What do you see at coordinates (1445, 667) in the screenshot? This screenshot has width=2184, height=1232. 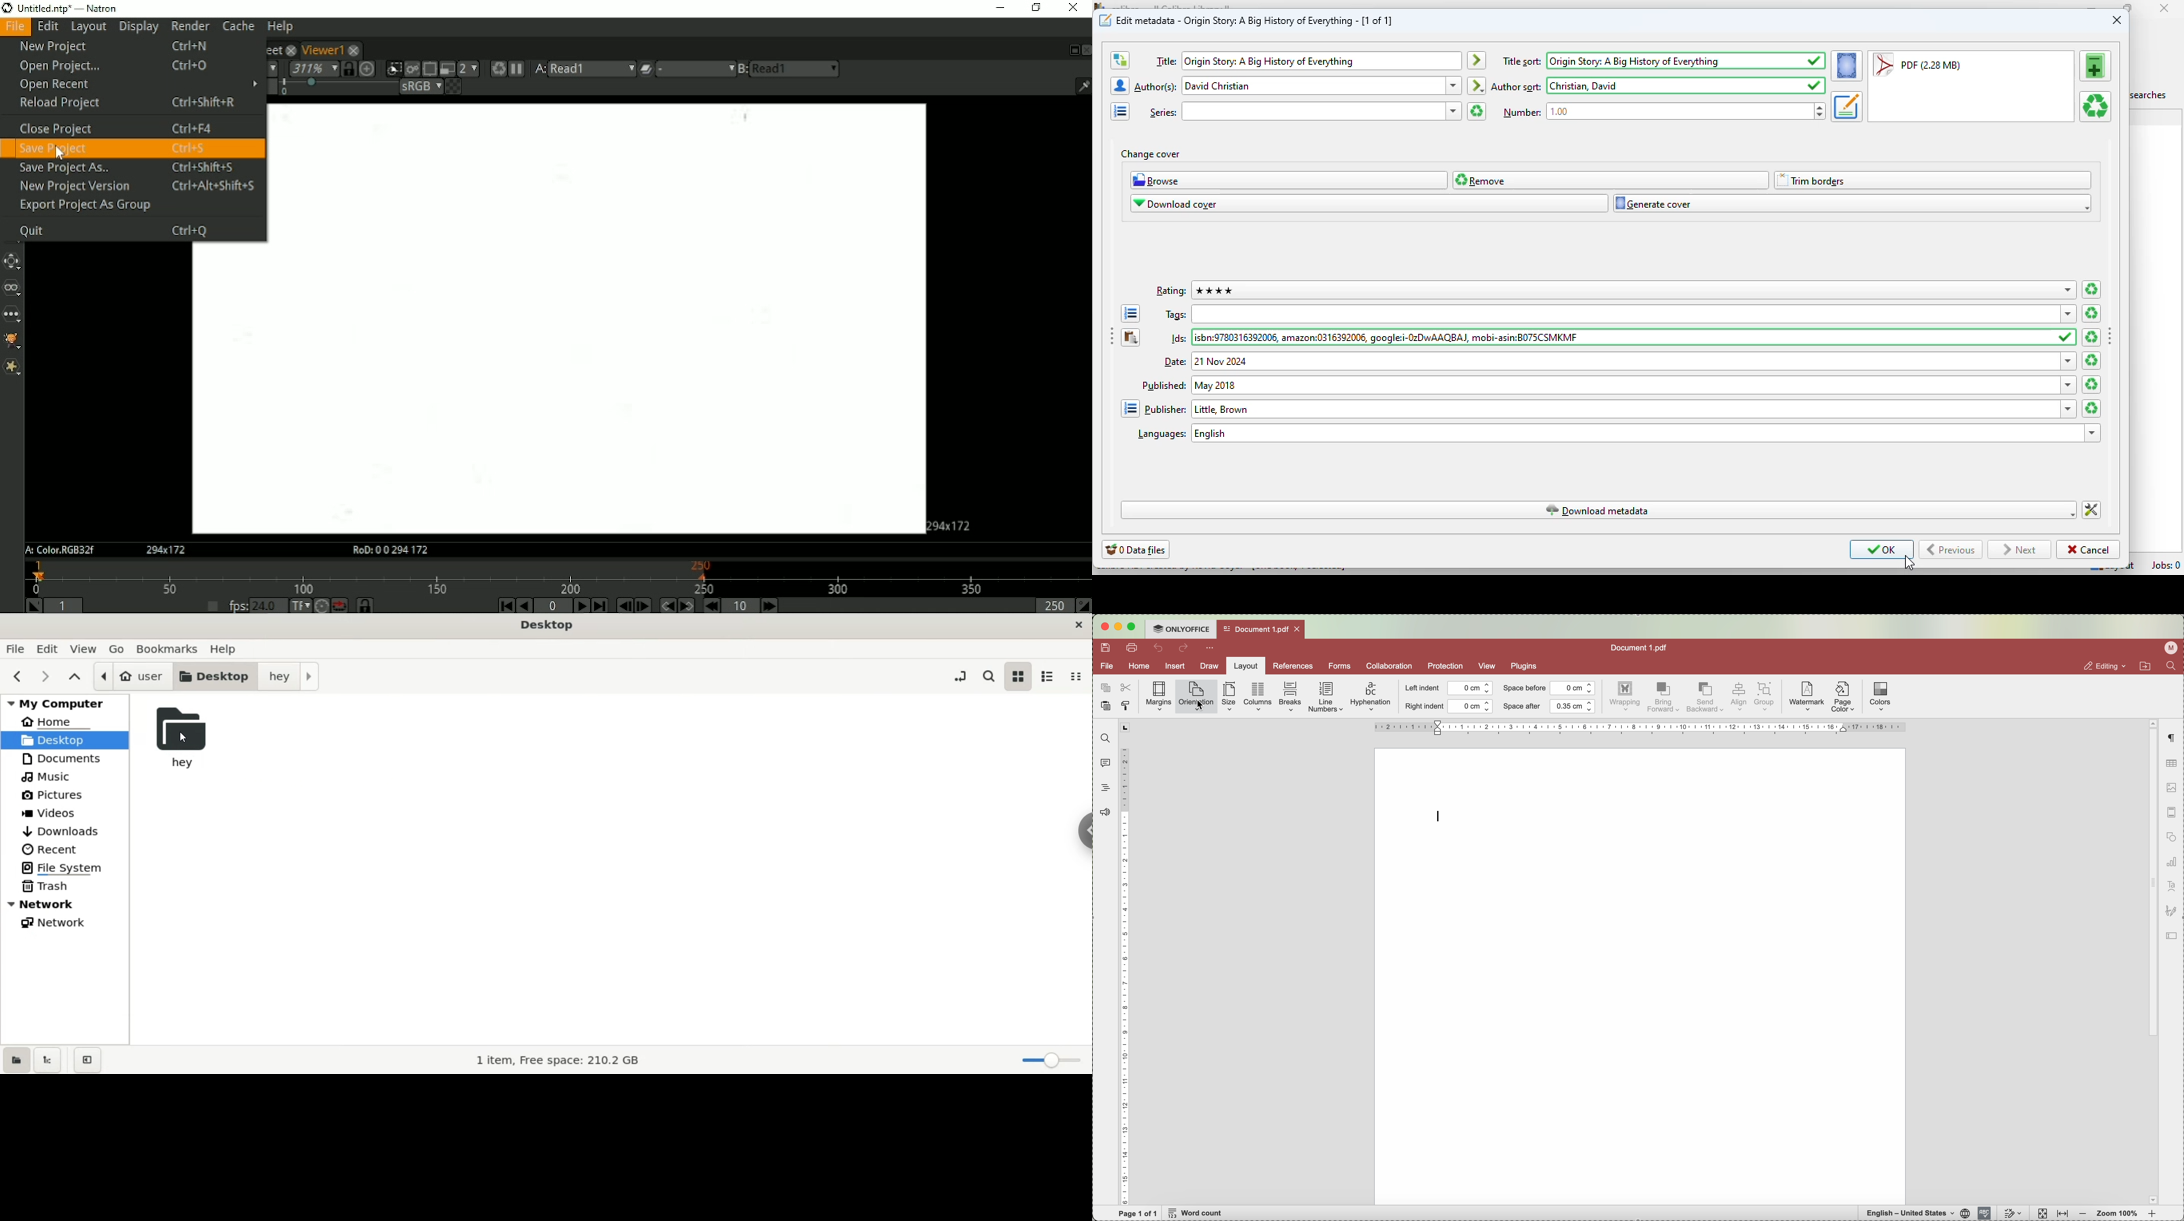 I see `protection` at bounding box center [1445, 667].